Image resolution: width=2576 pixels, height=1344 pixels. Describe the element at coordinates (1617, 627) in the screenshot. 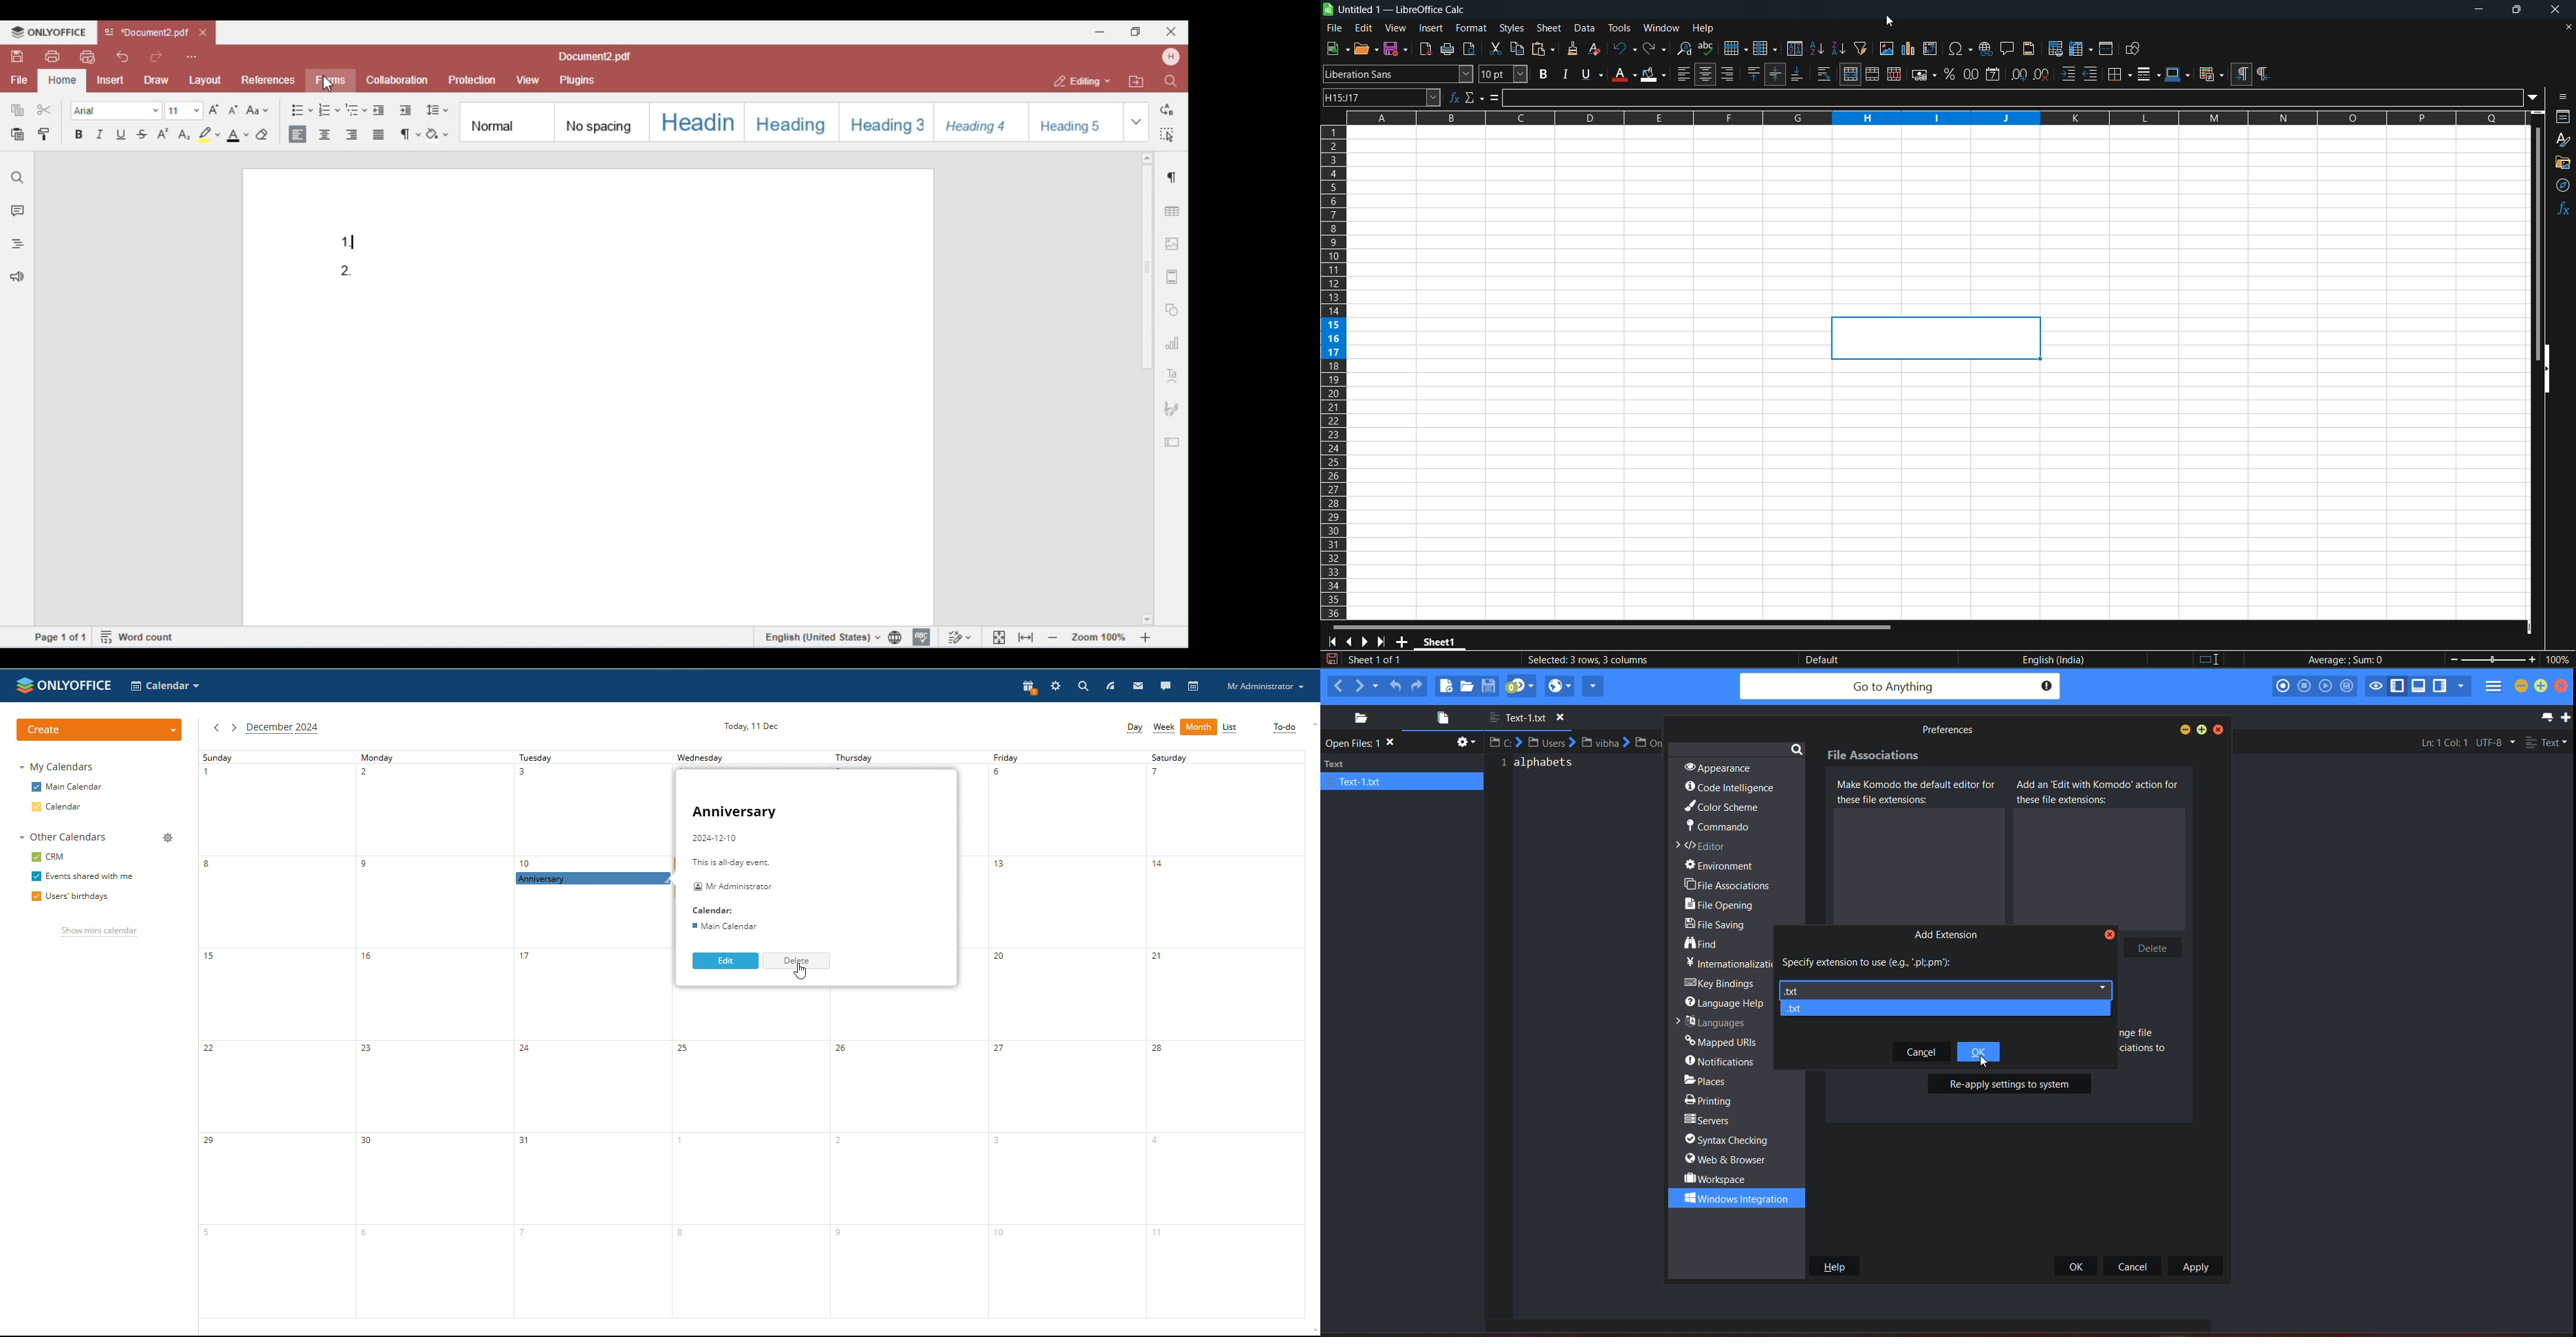

I see `horizontal scroll bar` at that location.